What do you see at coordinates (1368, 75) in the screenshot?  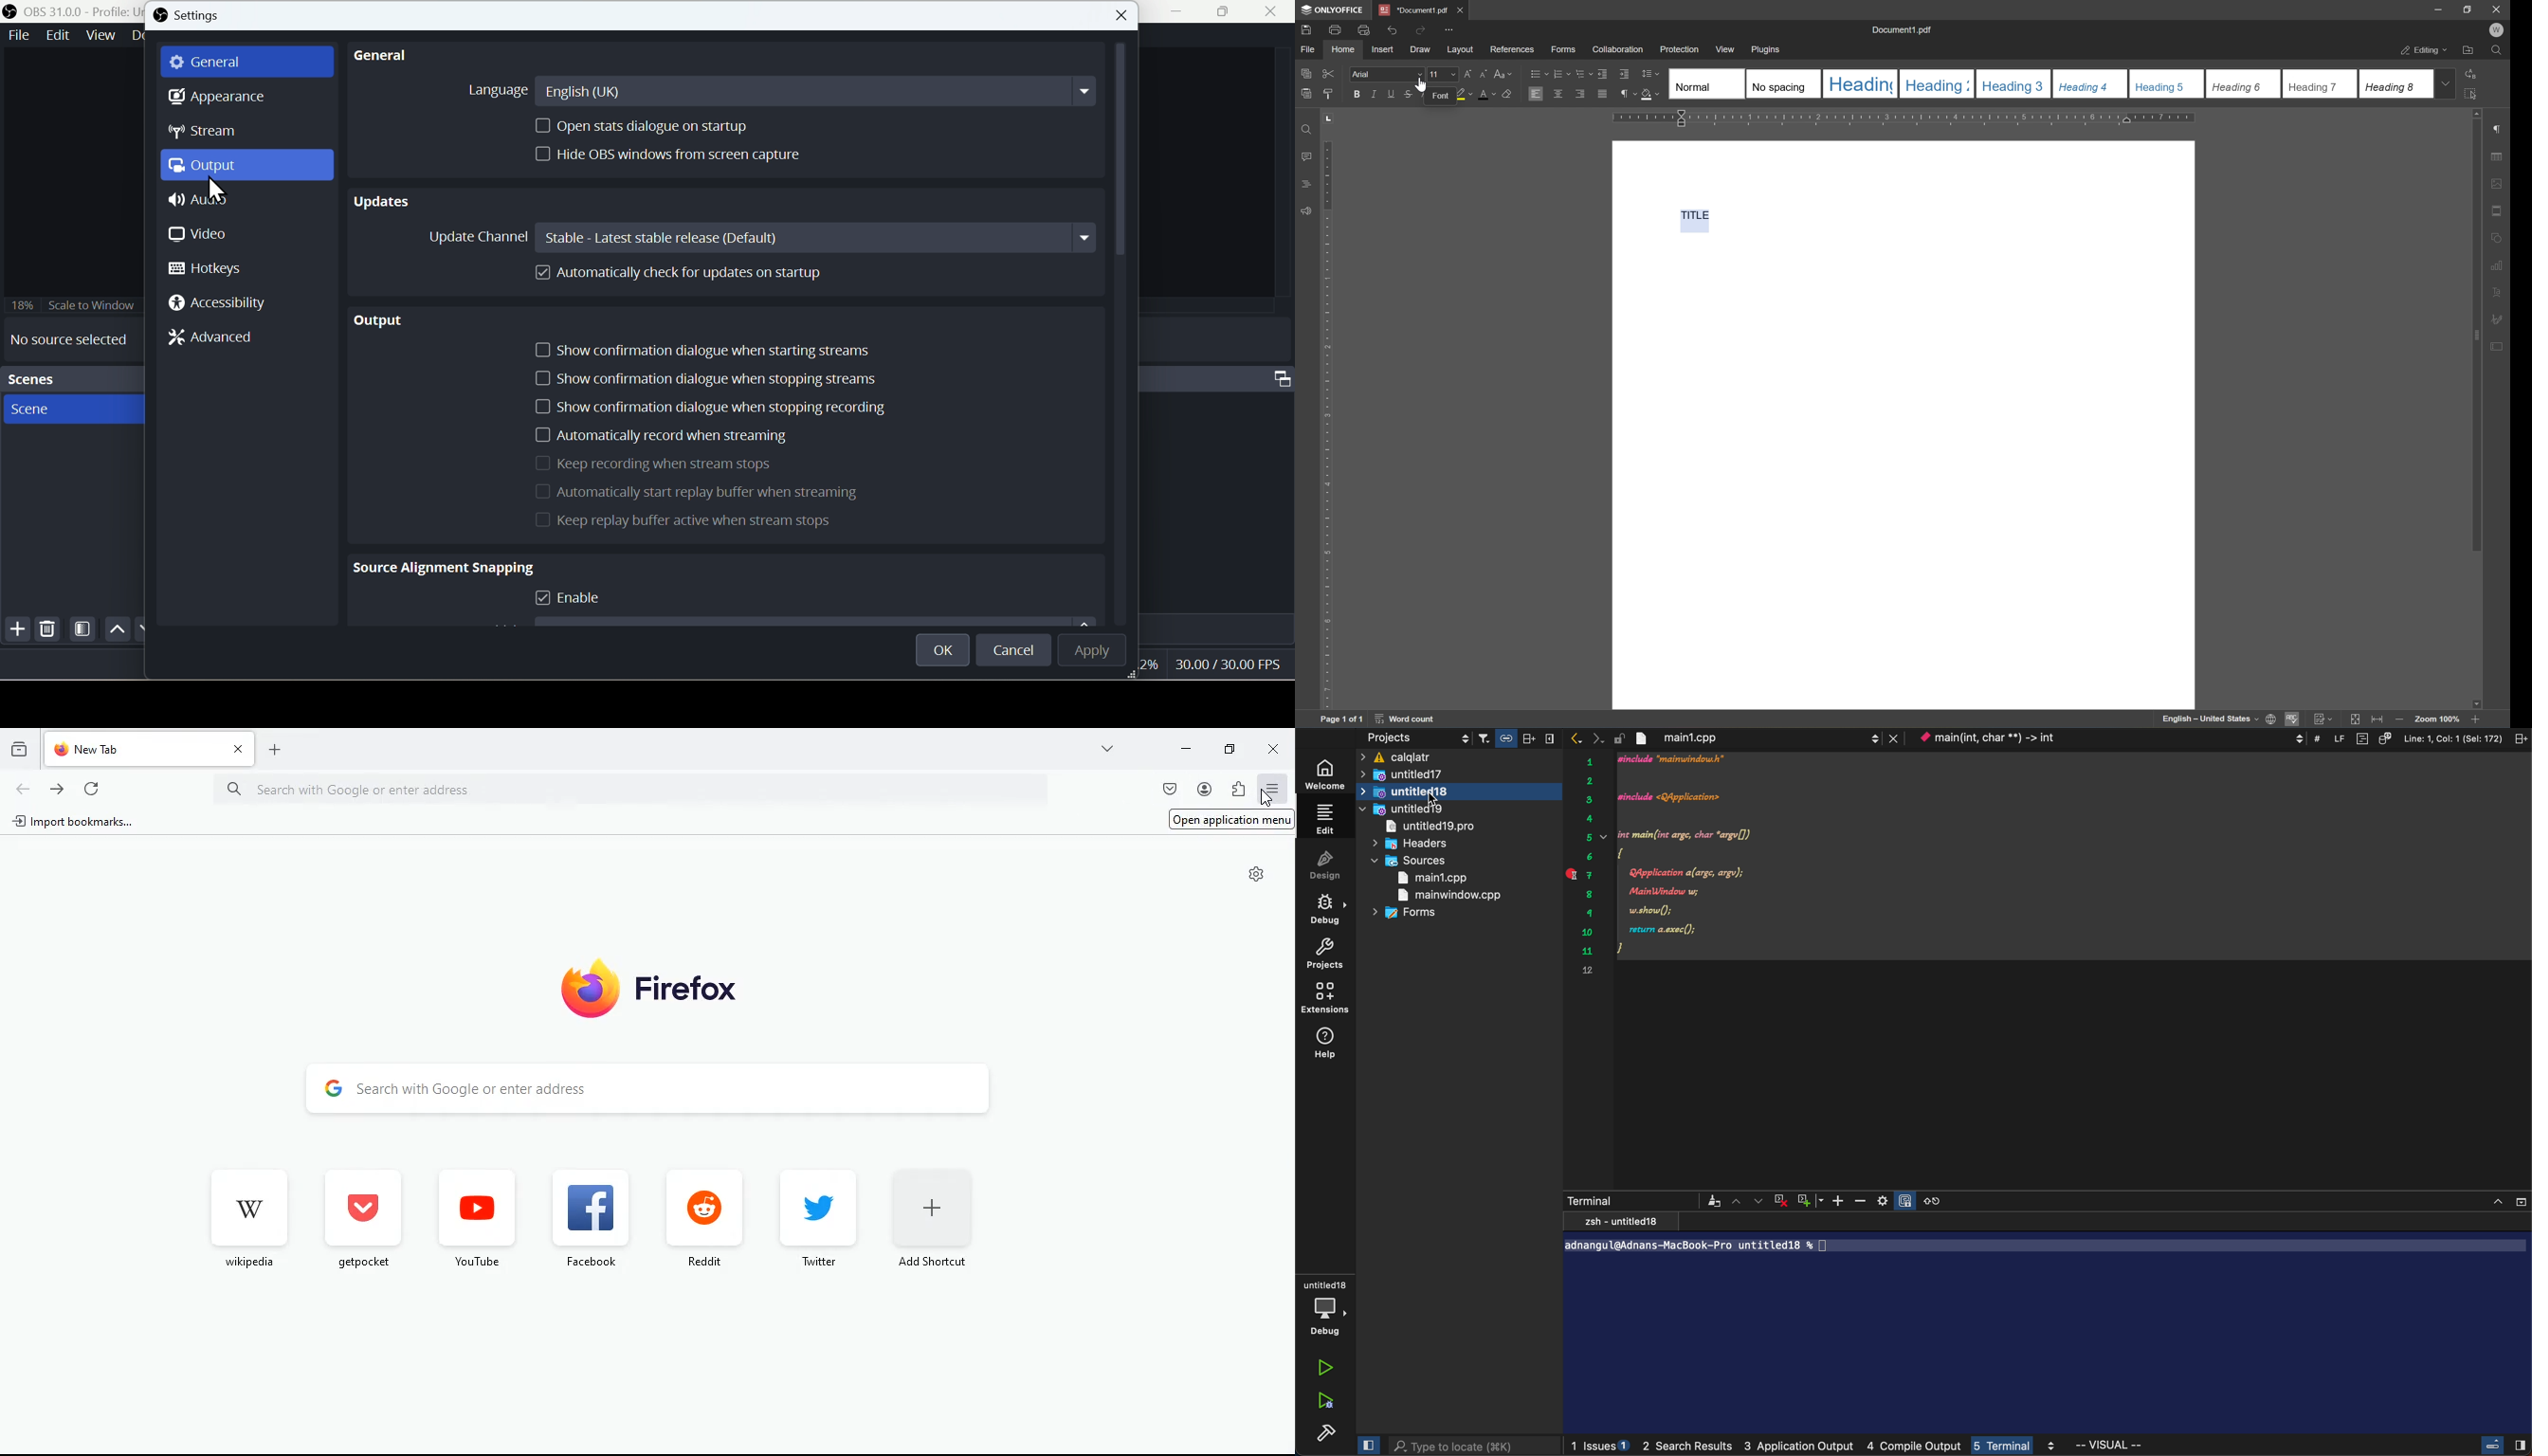 I see `Arial` at bounding box center [1368, 75].